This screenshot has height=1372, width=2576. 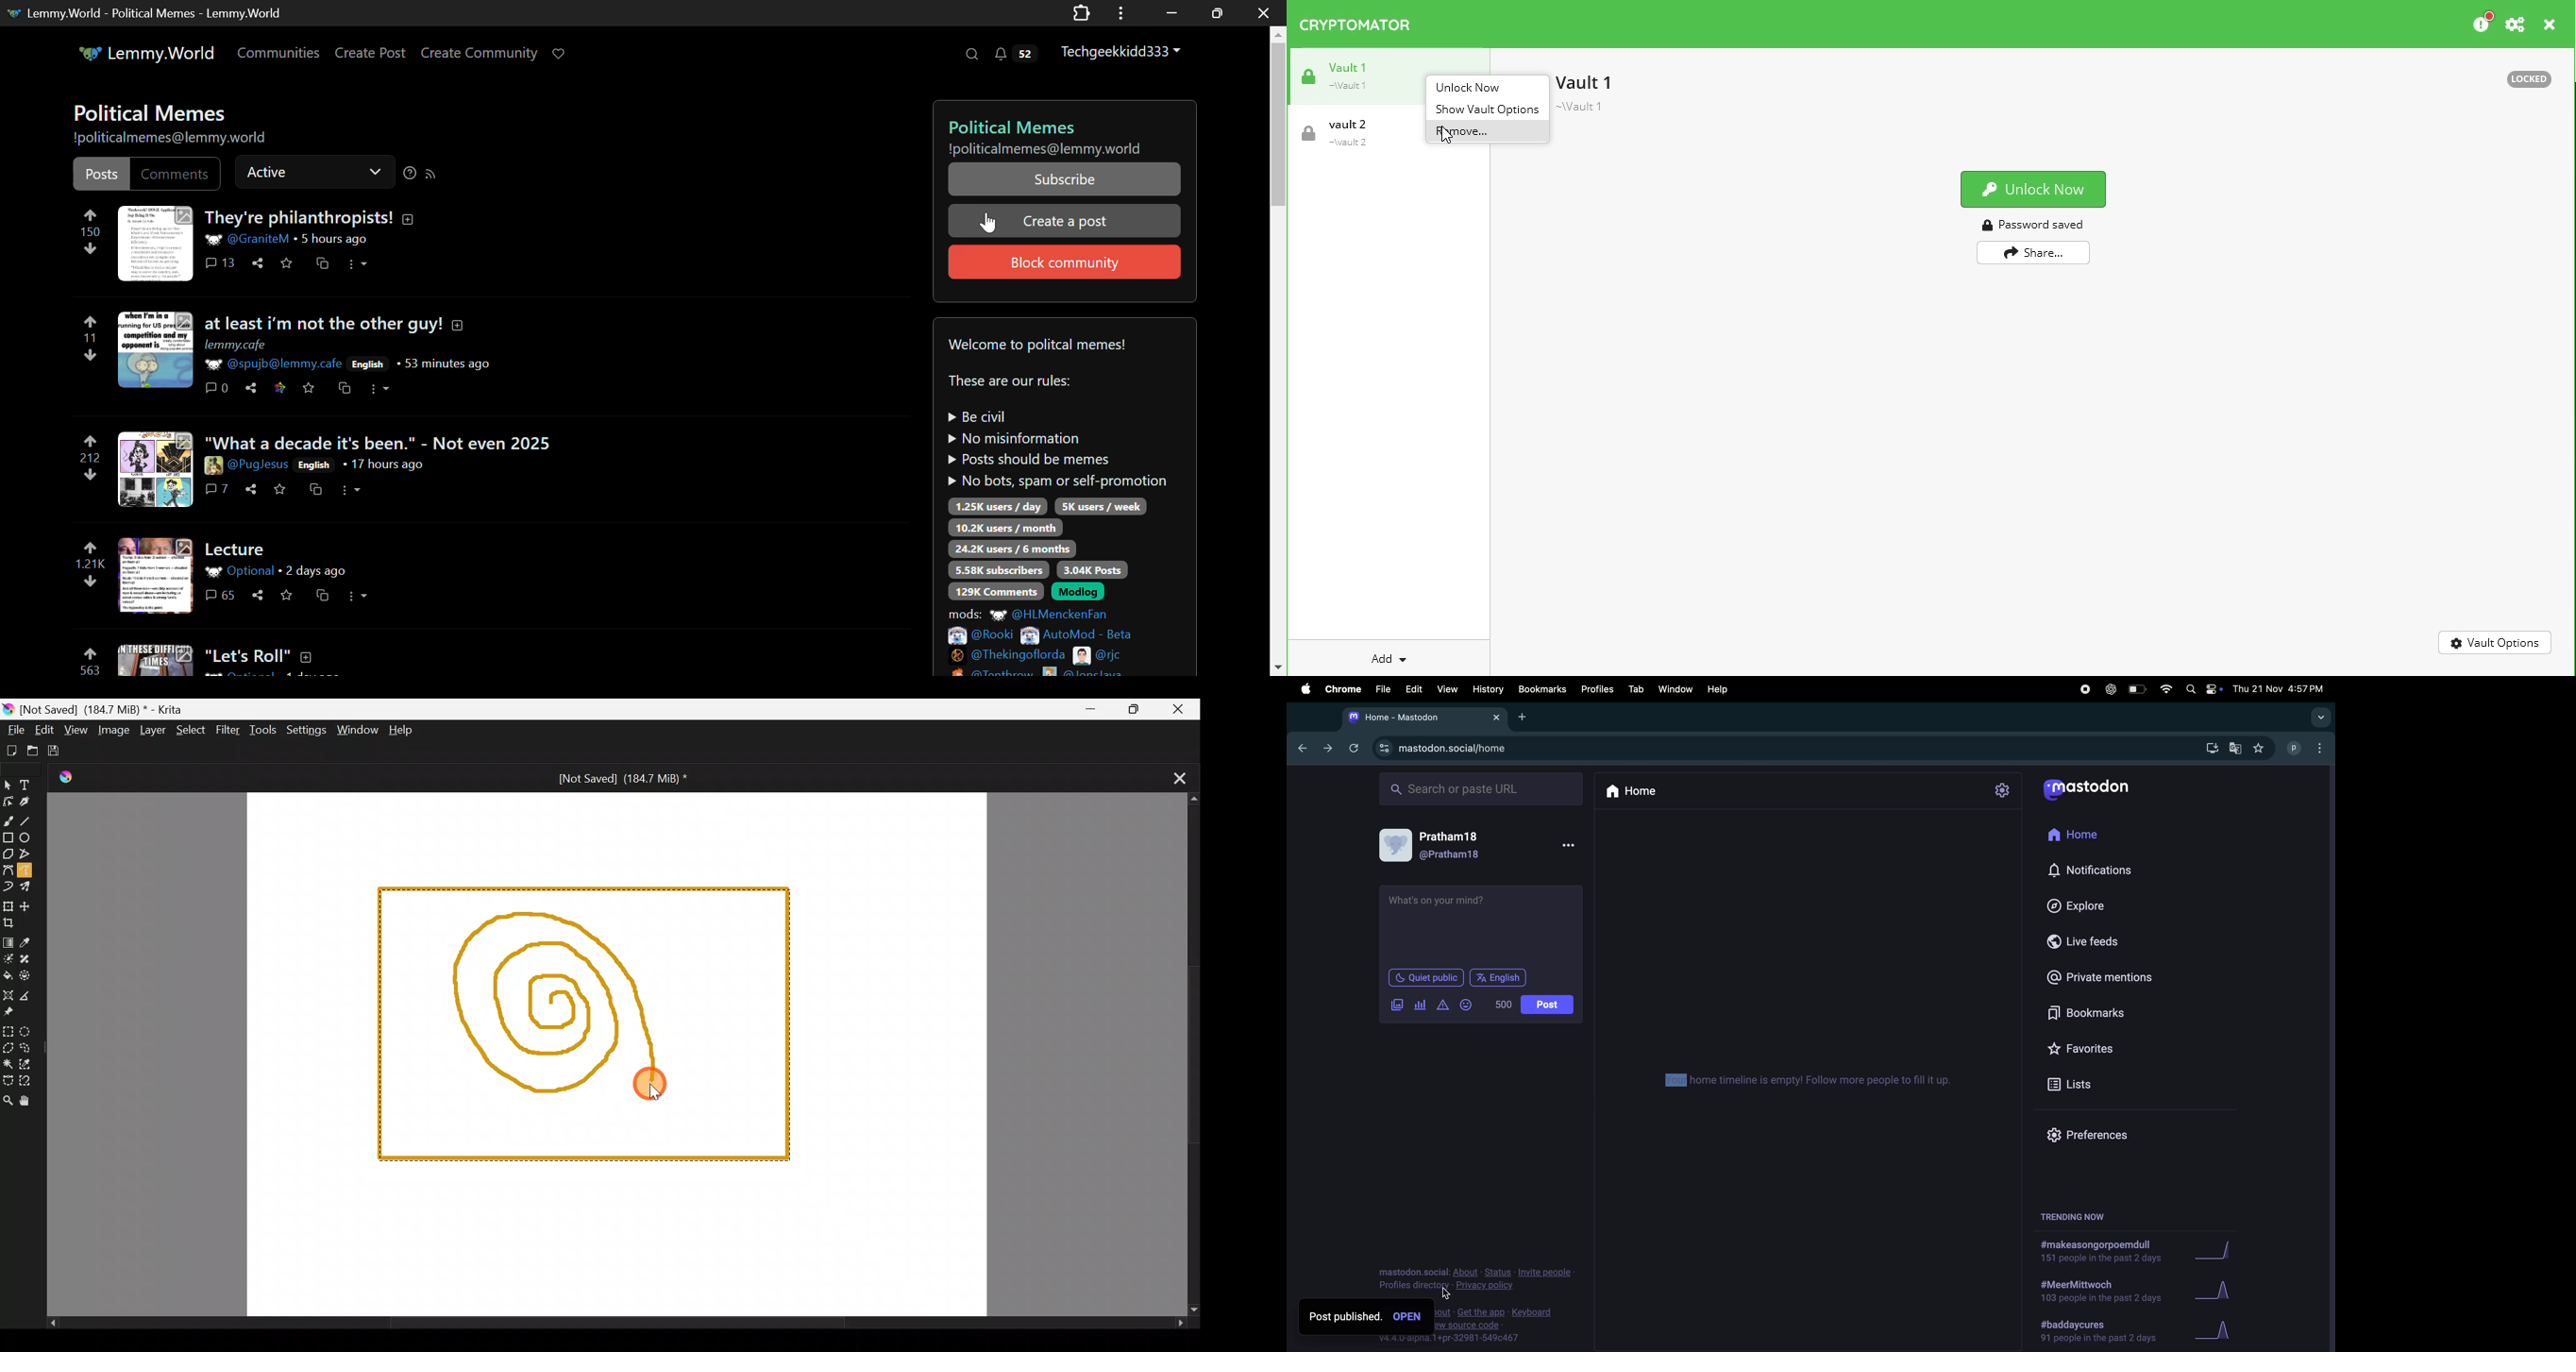 I want to click on Restore Down, so click(x=1170, y=13).